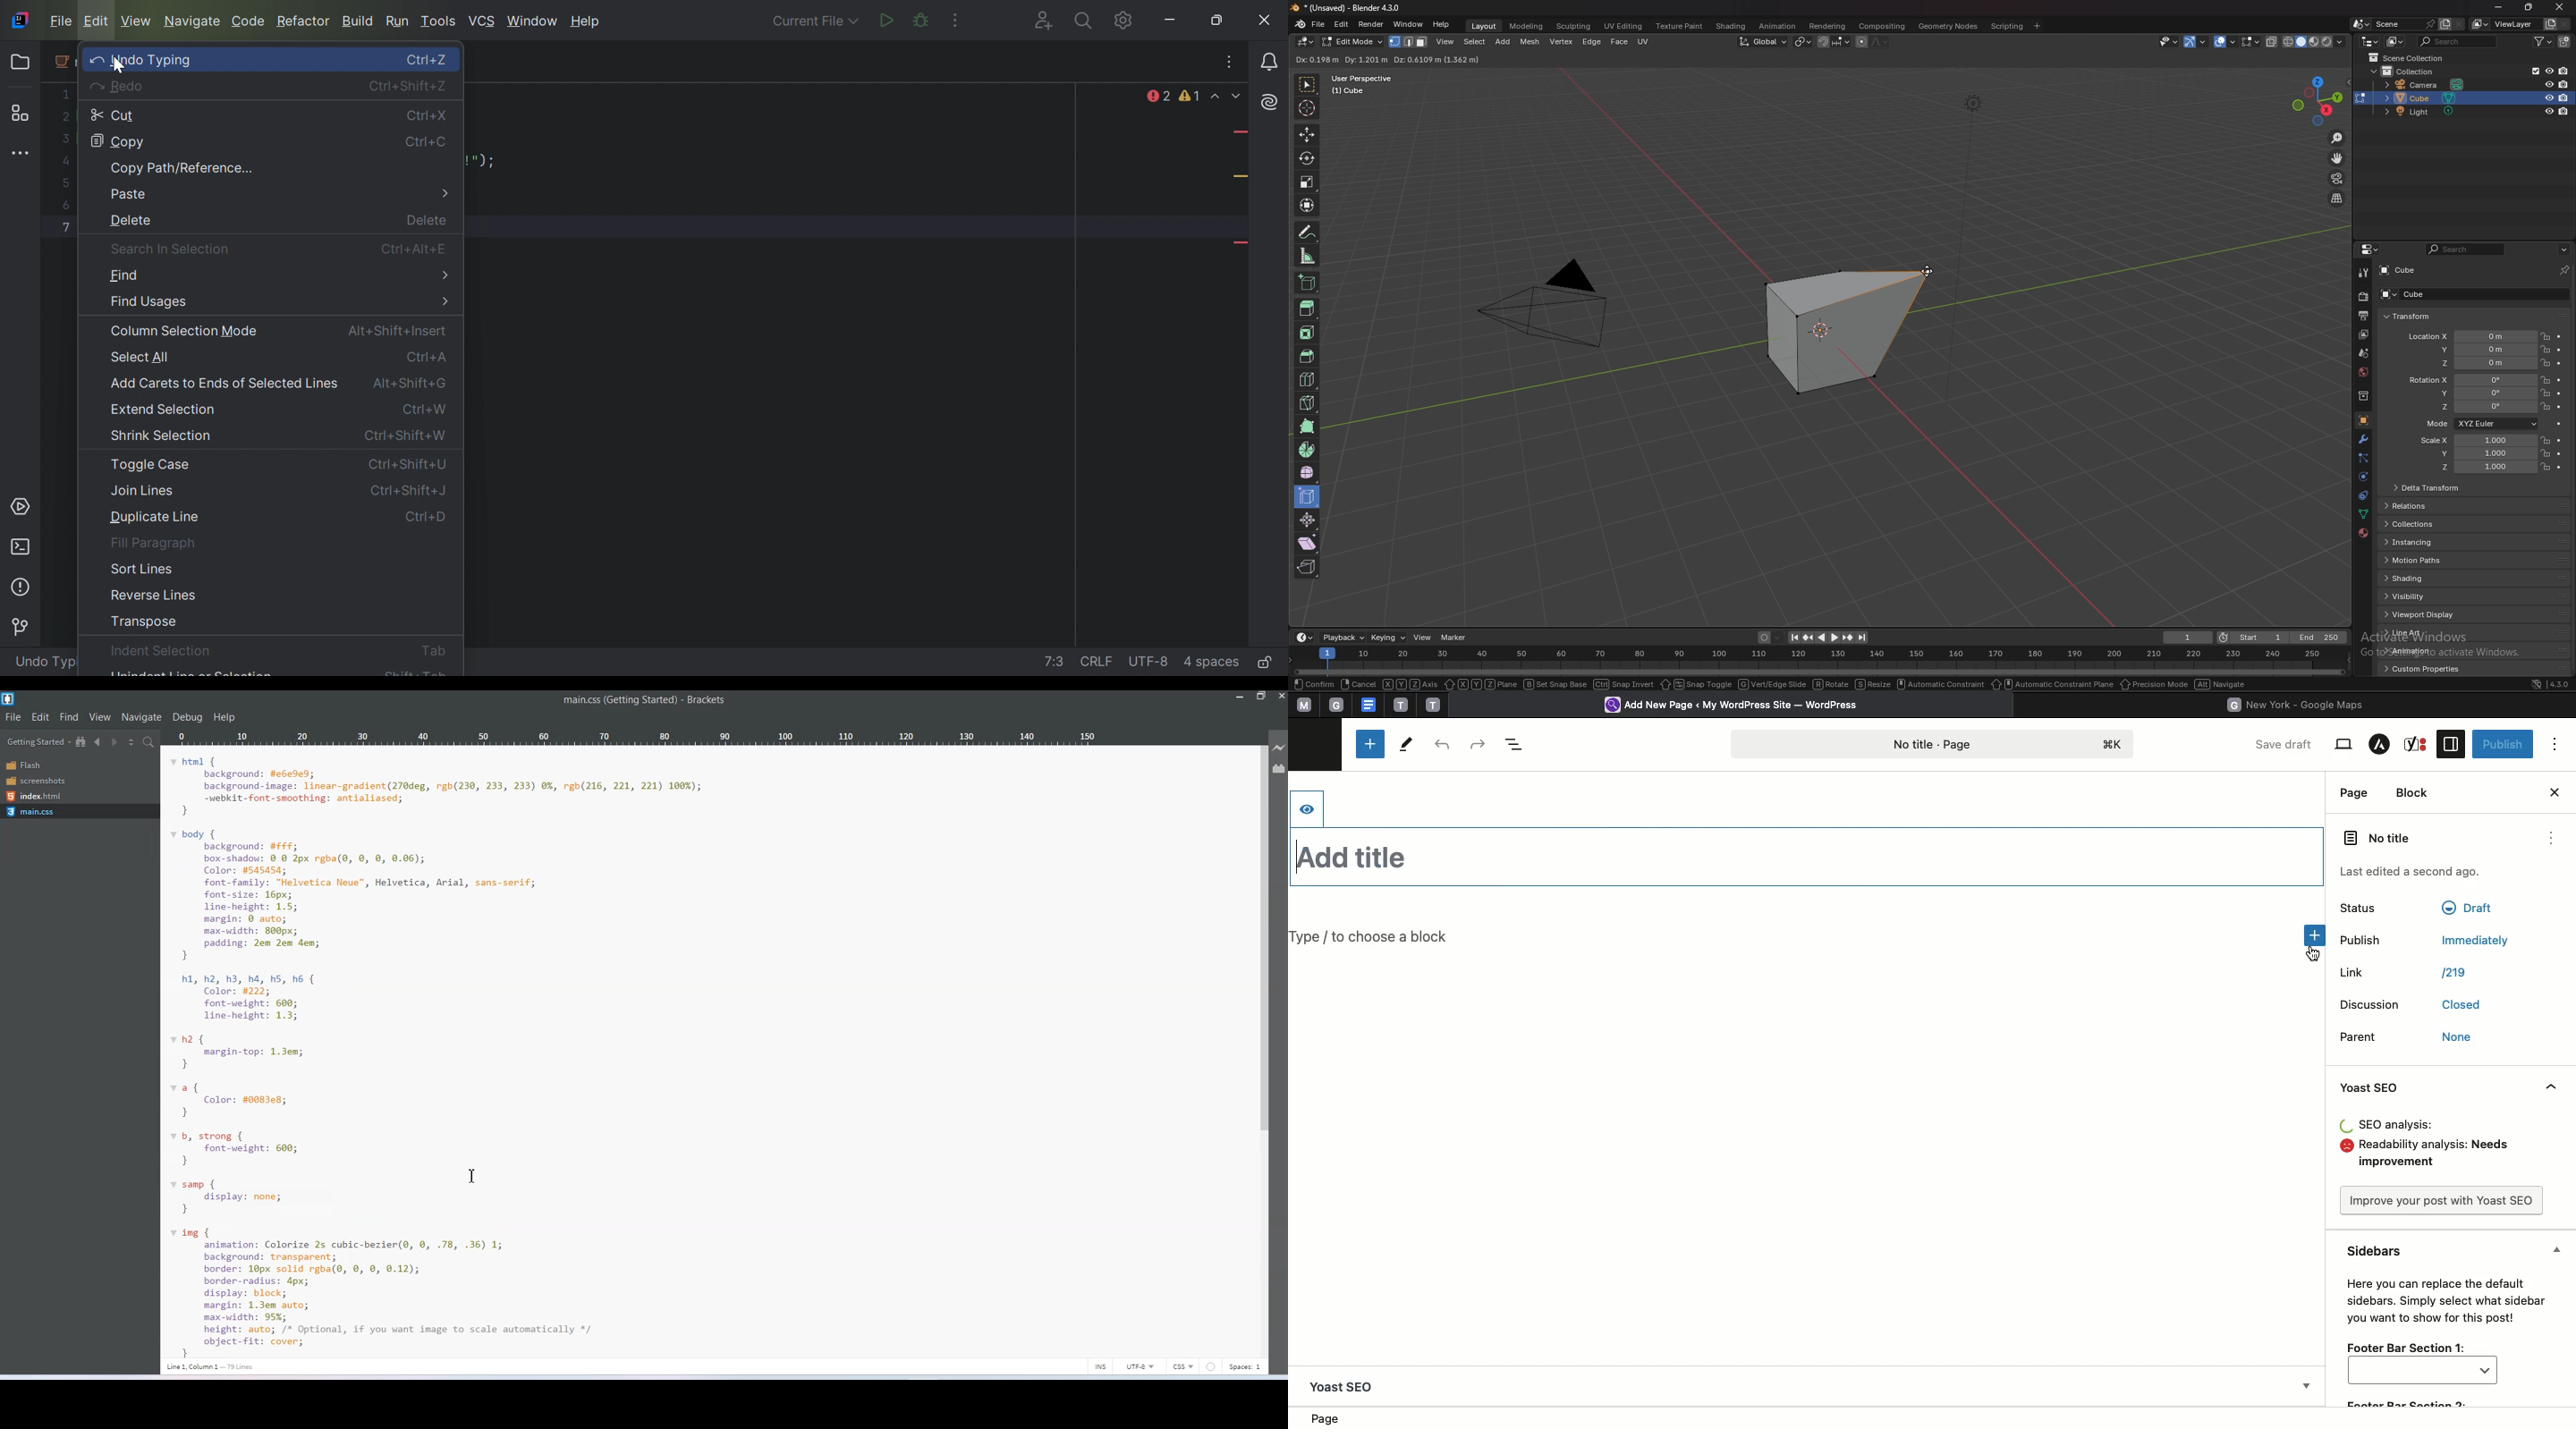 The width and height of the screenshot is (2576, 1456). Describe the element at coordinates (445, 277) in the screenshot. I see `More` at that location.